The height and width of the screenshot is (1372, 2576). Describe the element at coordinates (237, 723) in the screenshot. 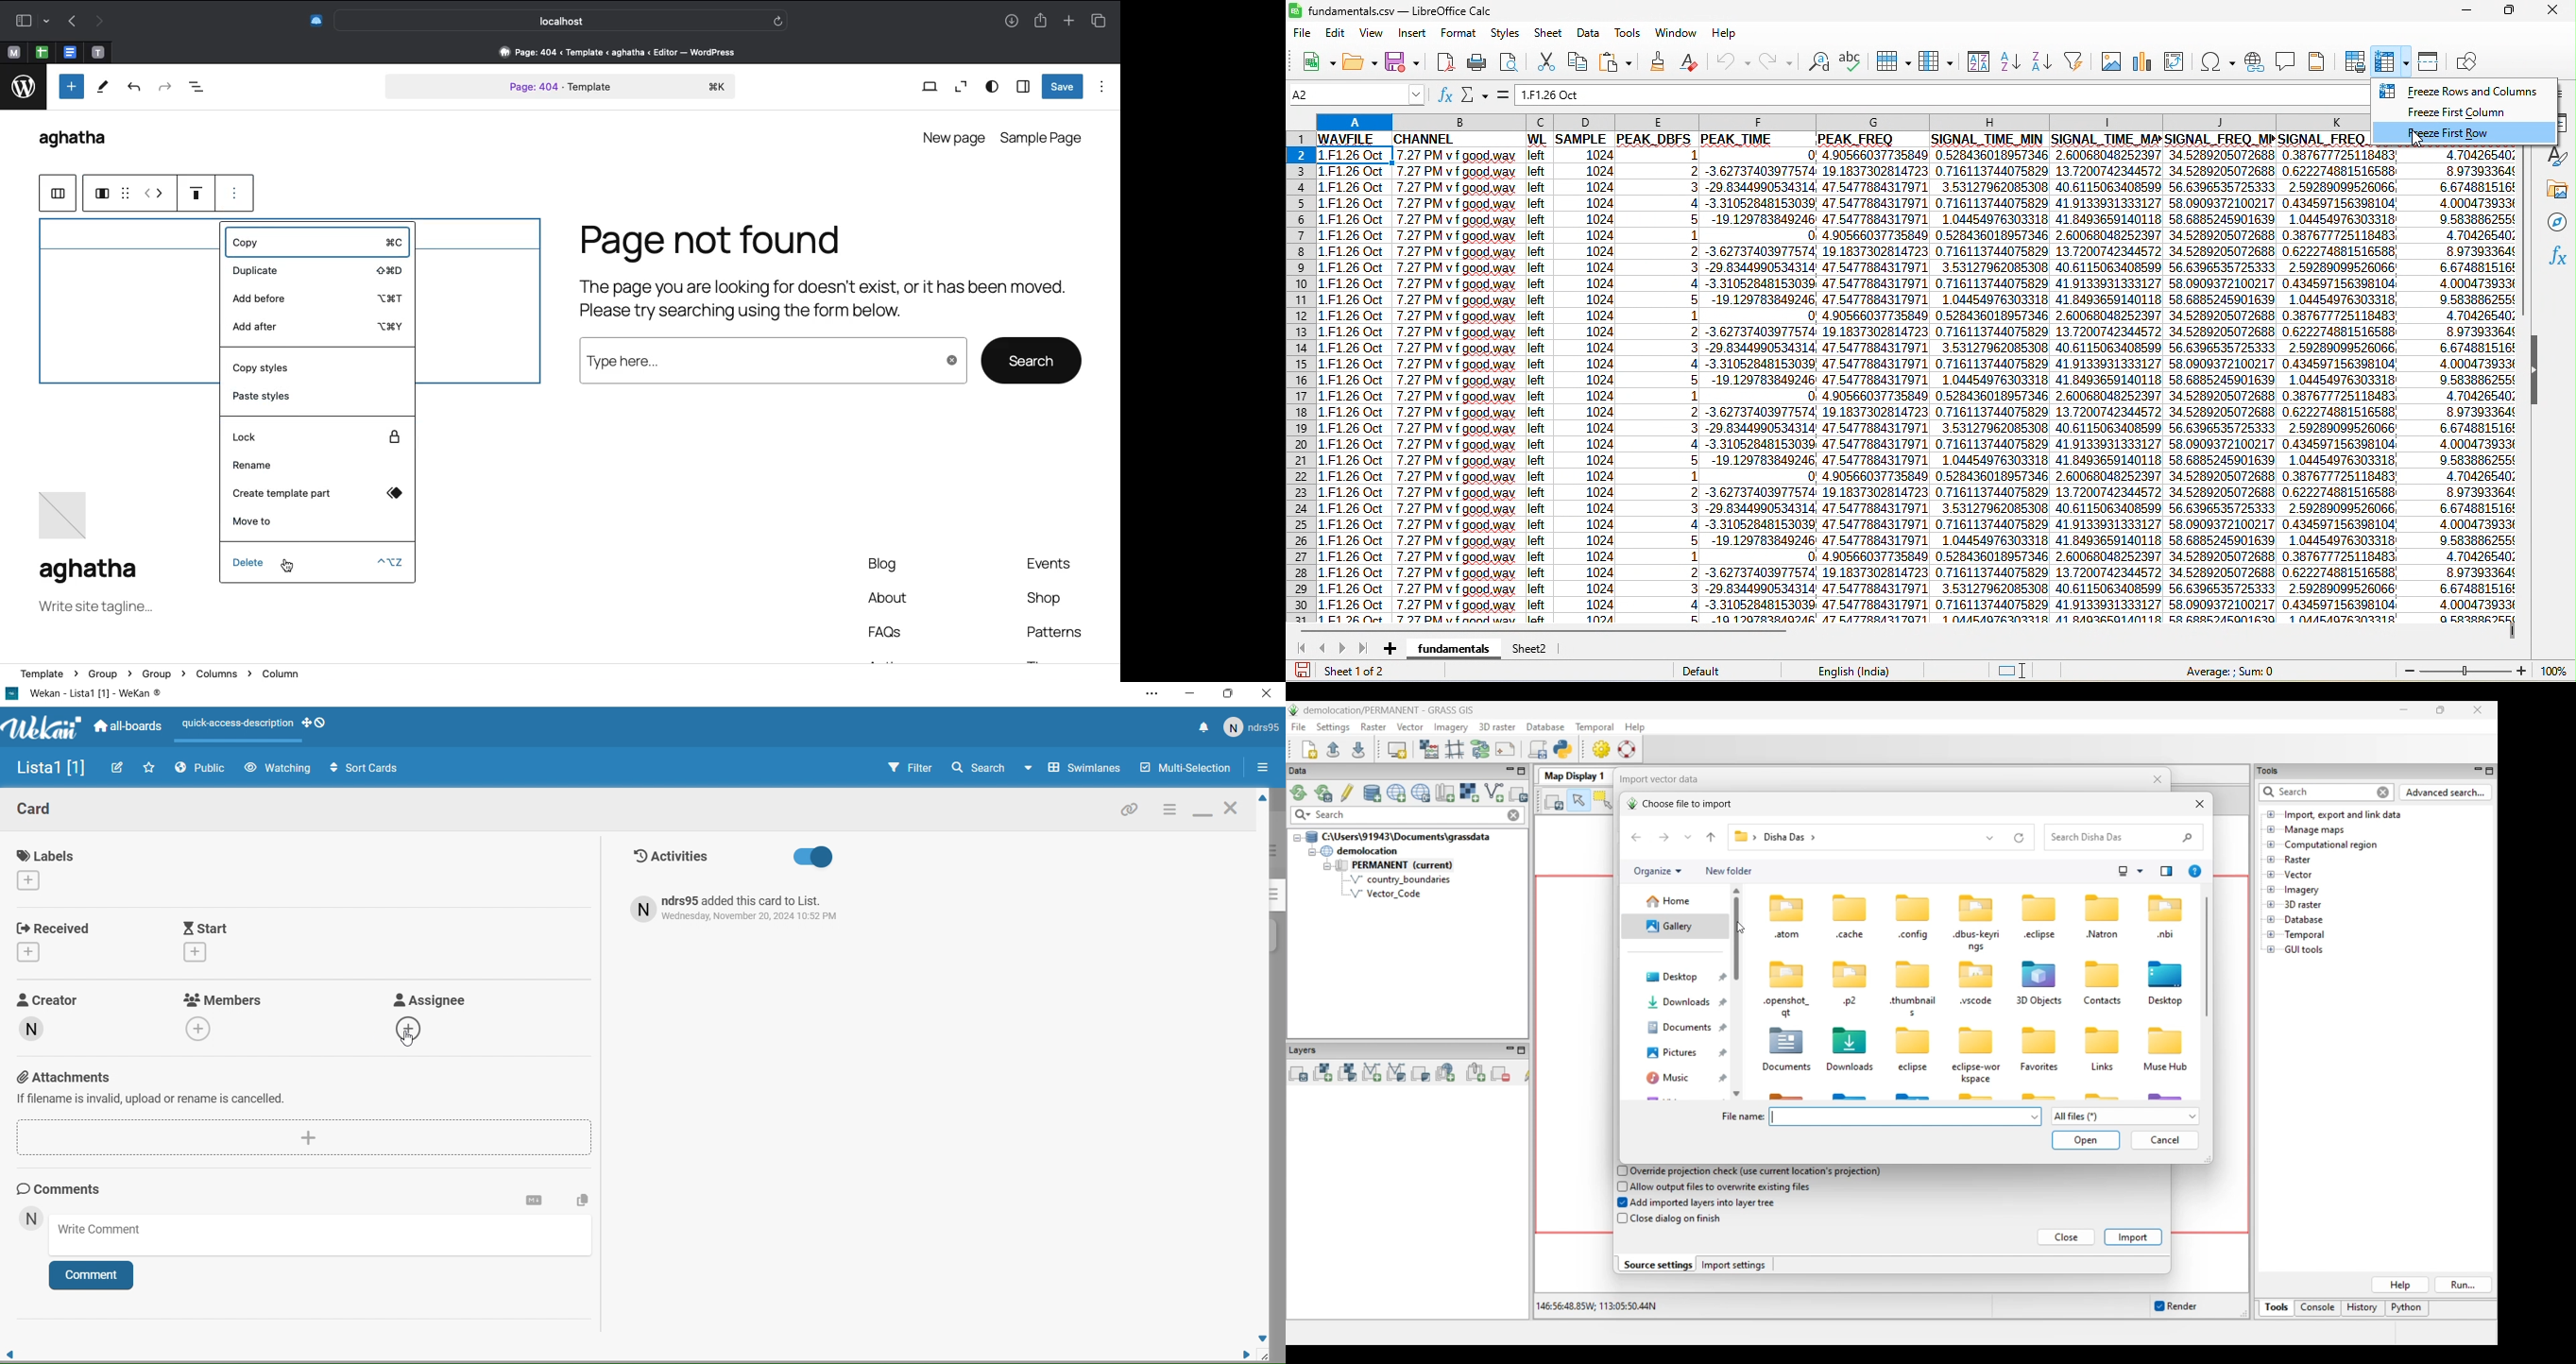

I see `Layout Actions` at that location.